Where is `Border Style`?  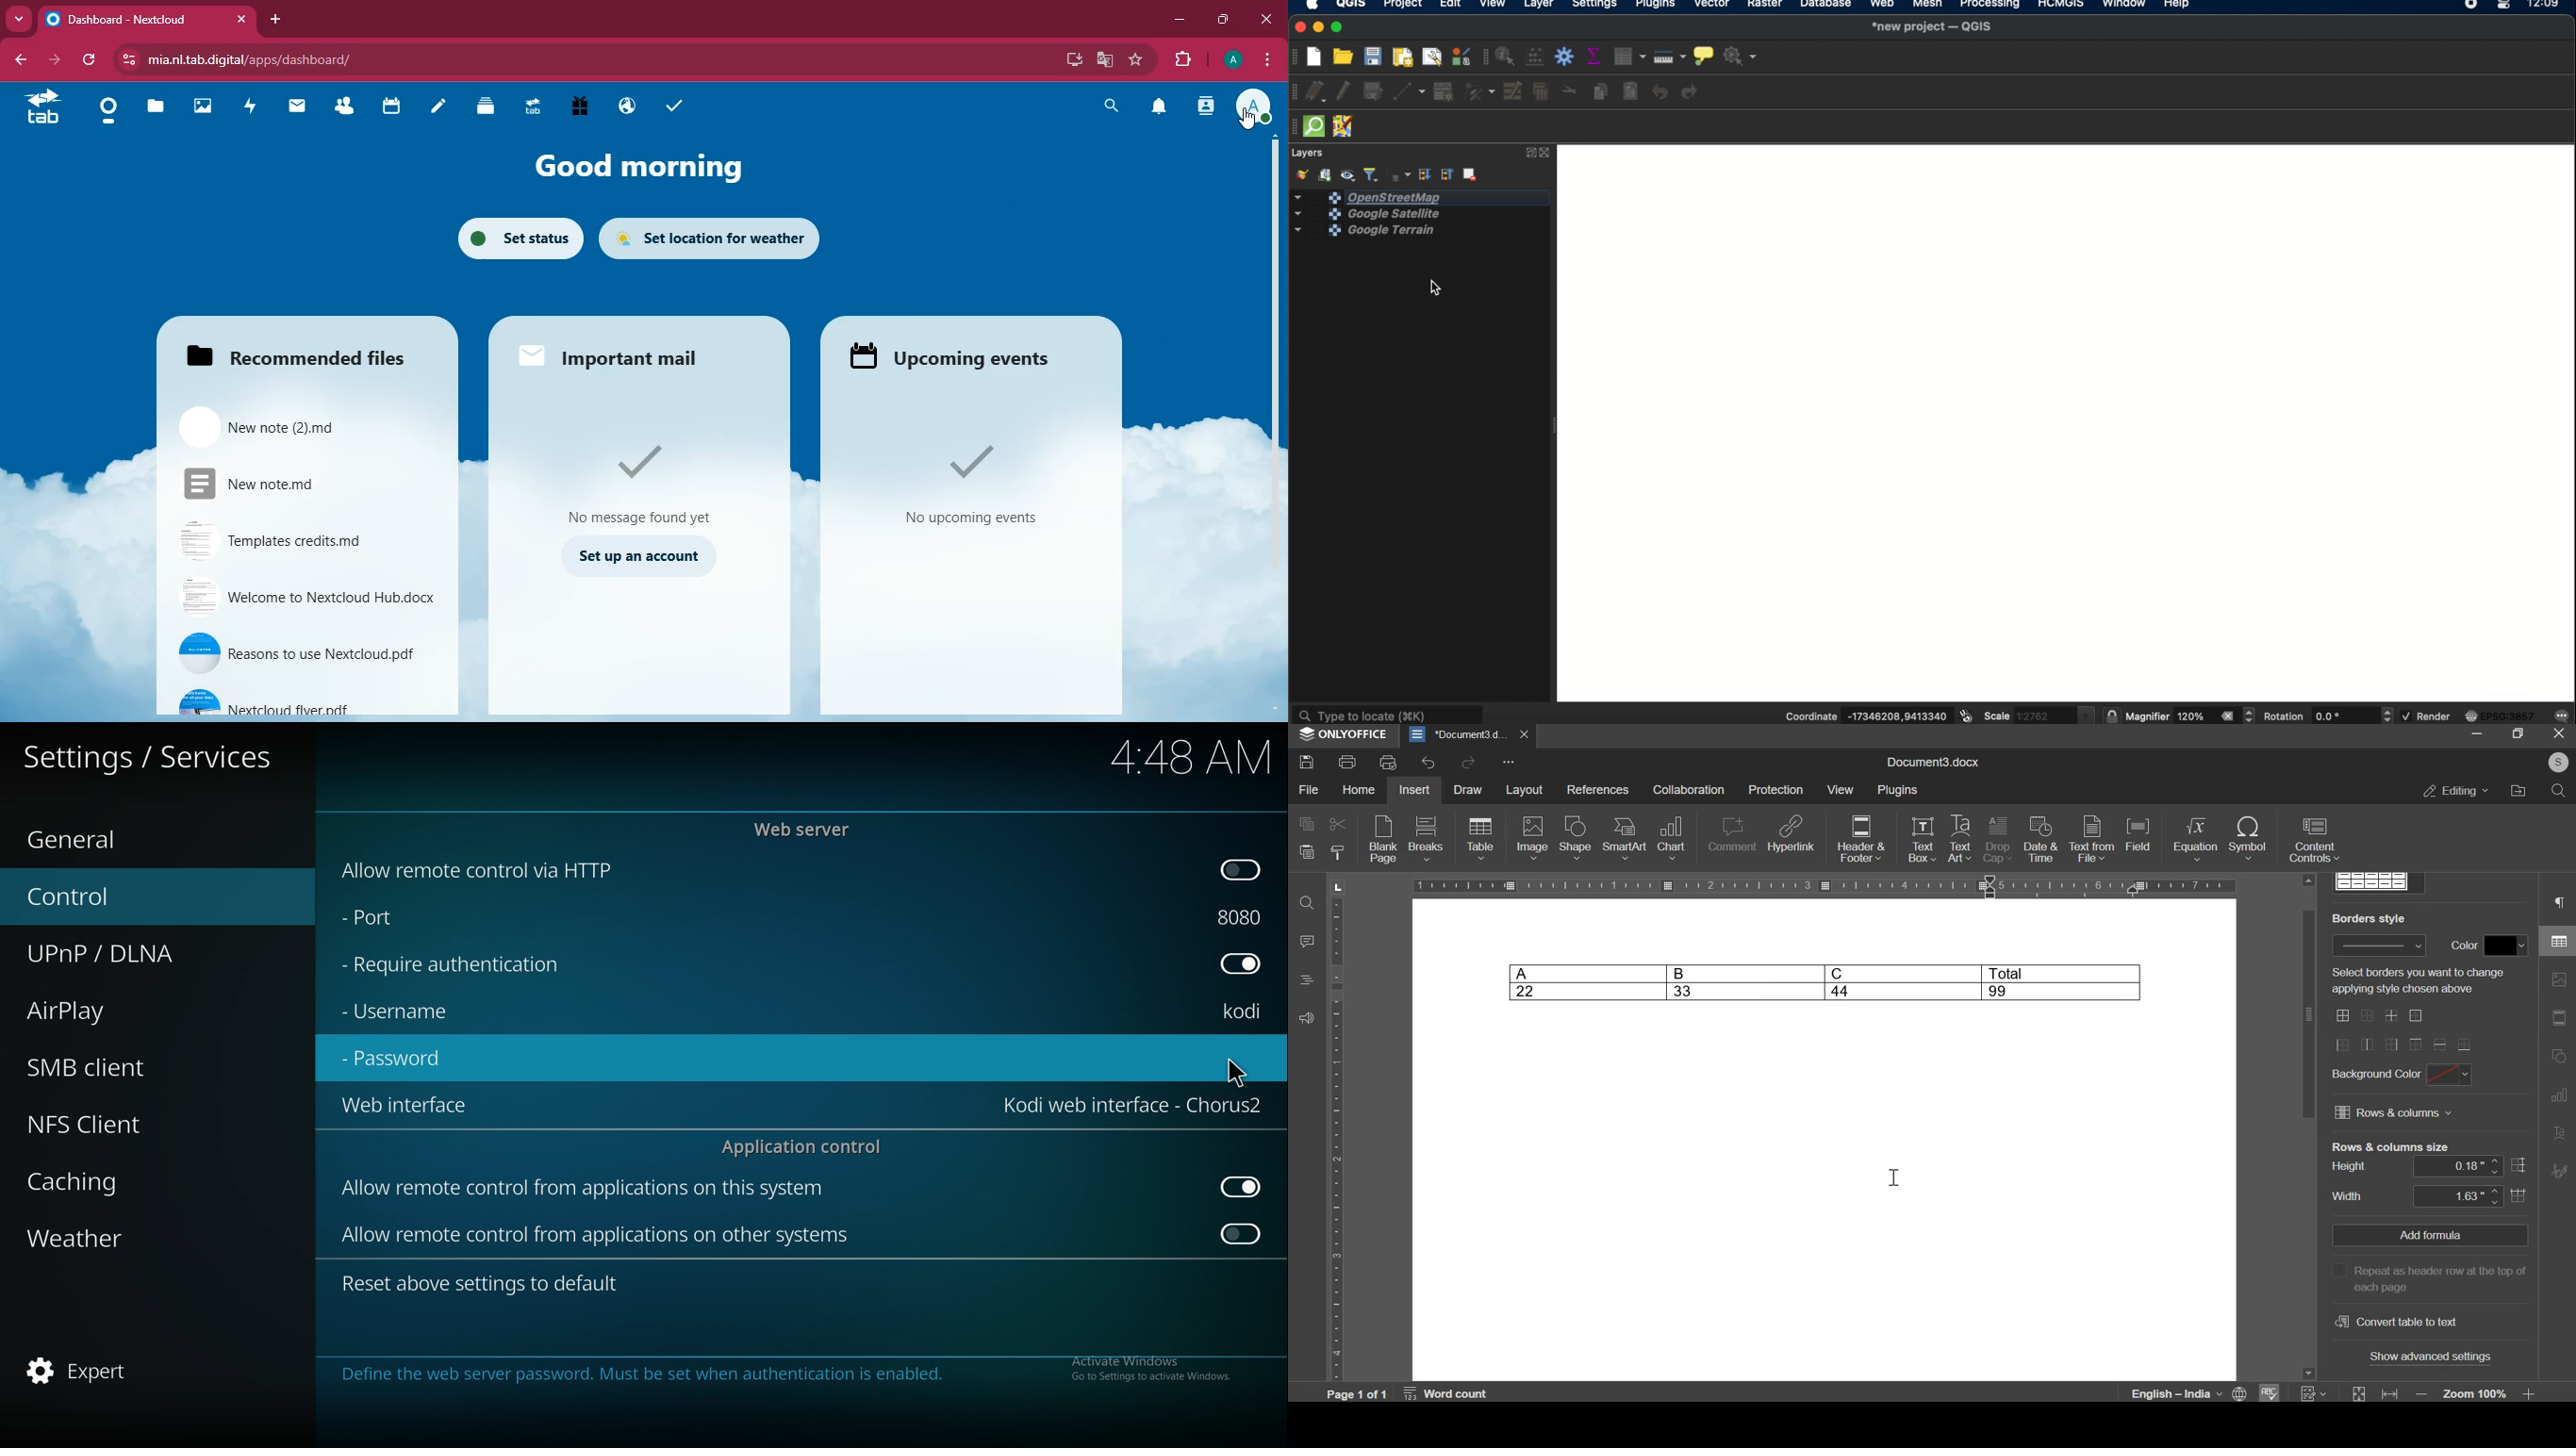 Border Style is located at coordinates (2369, 918).